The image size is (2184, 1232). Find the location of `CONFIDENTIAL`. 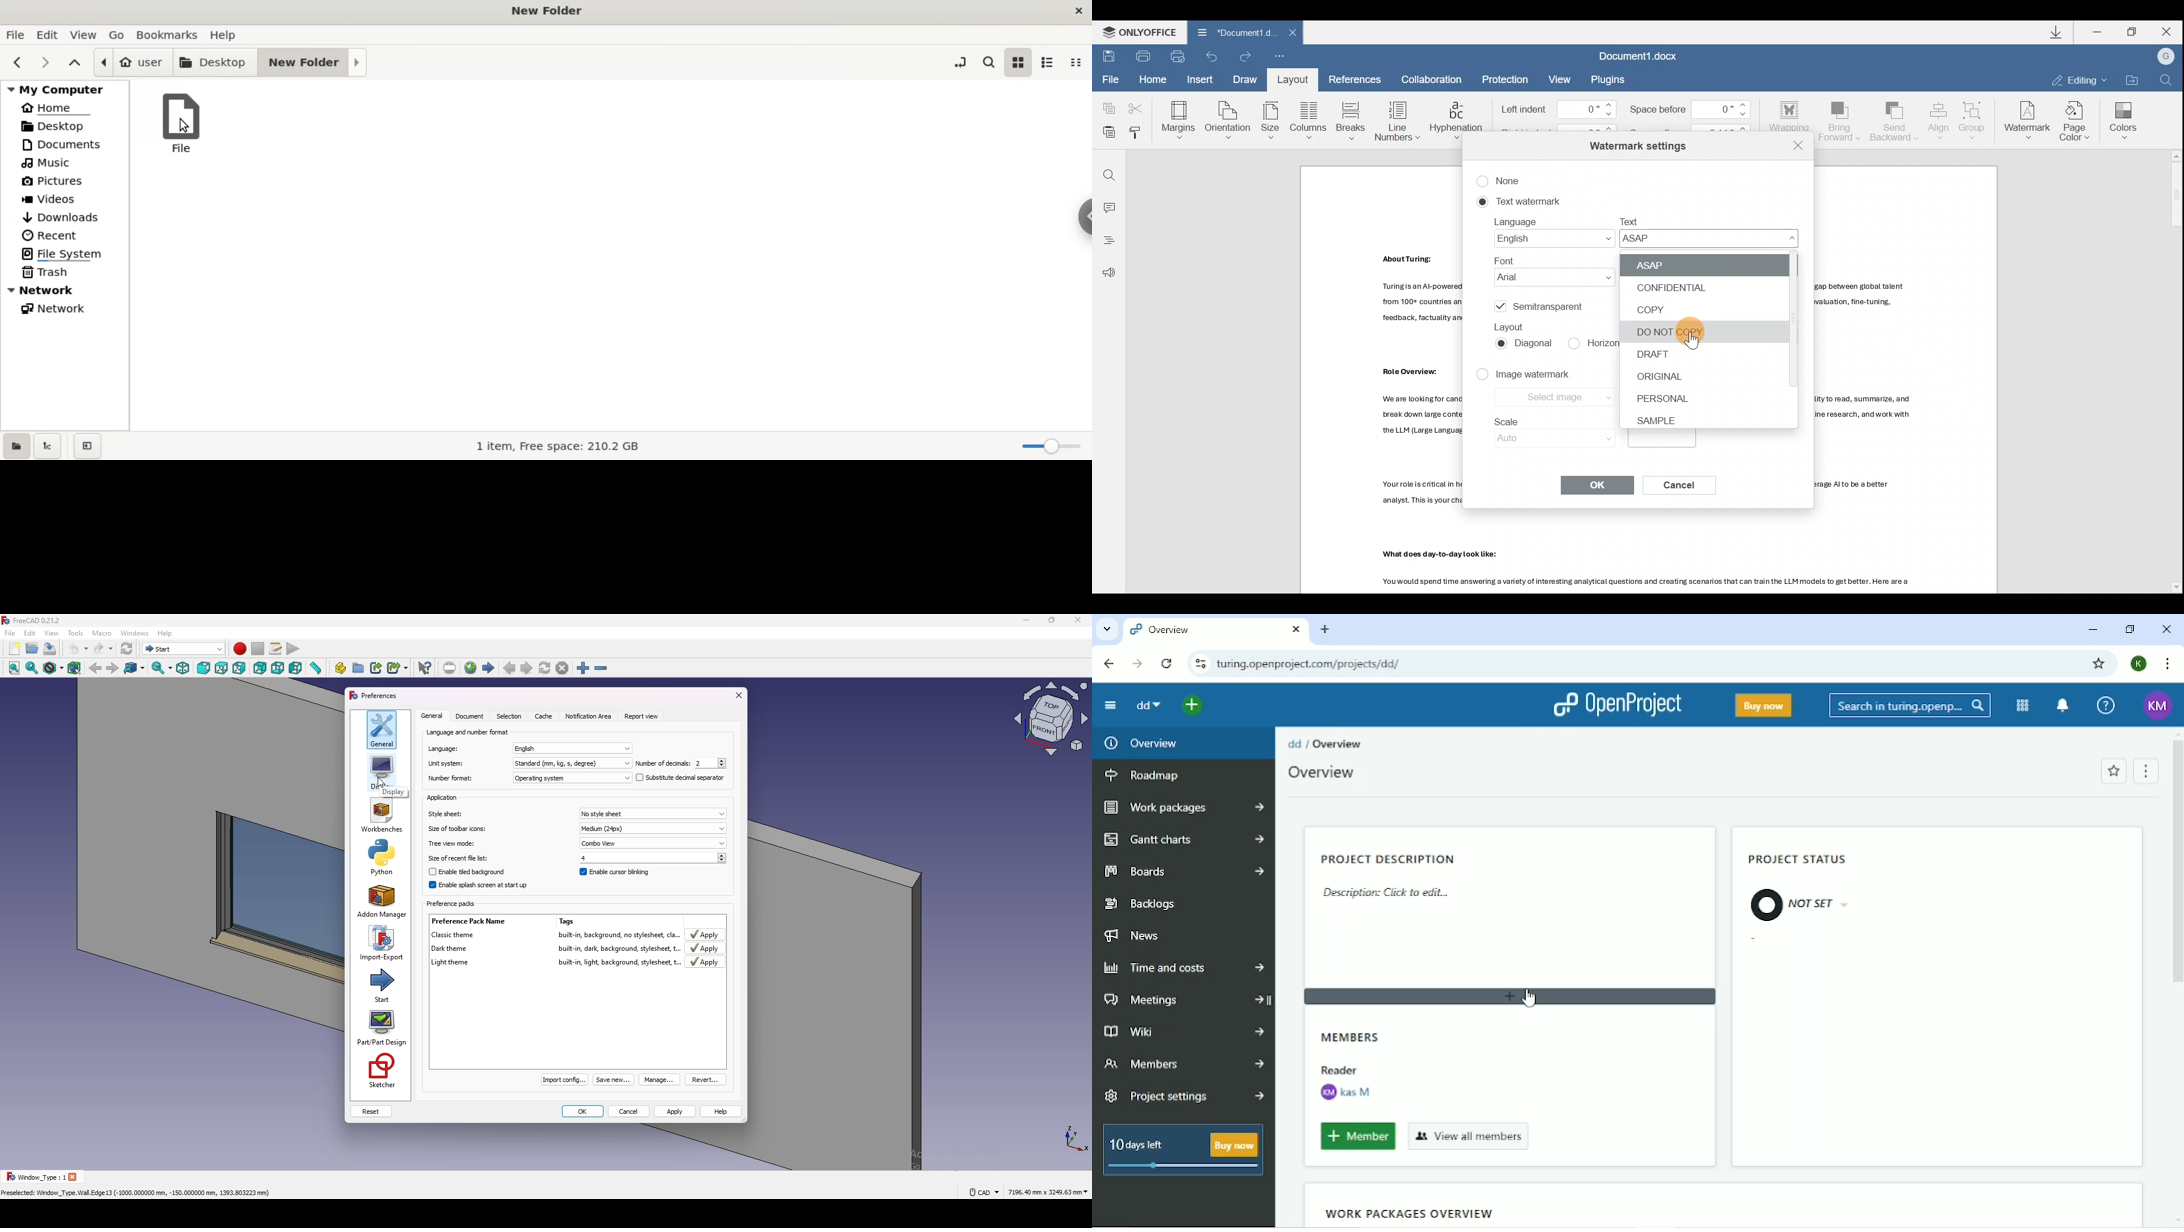

CONFIDENTIAL is located at coordinates (1698, 285).